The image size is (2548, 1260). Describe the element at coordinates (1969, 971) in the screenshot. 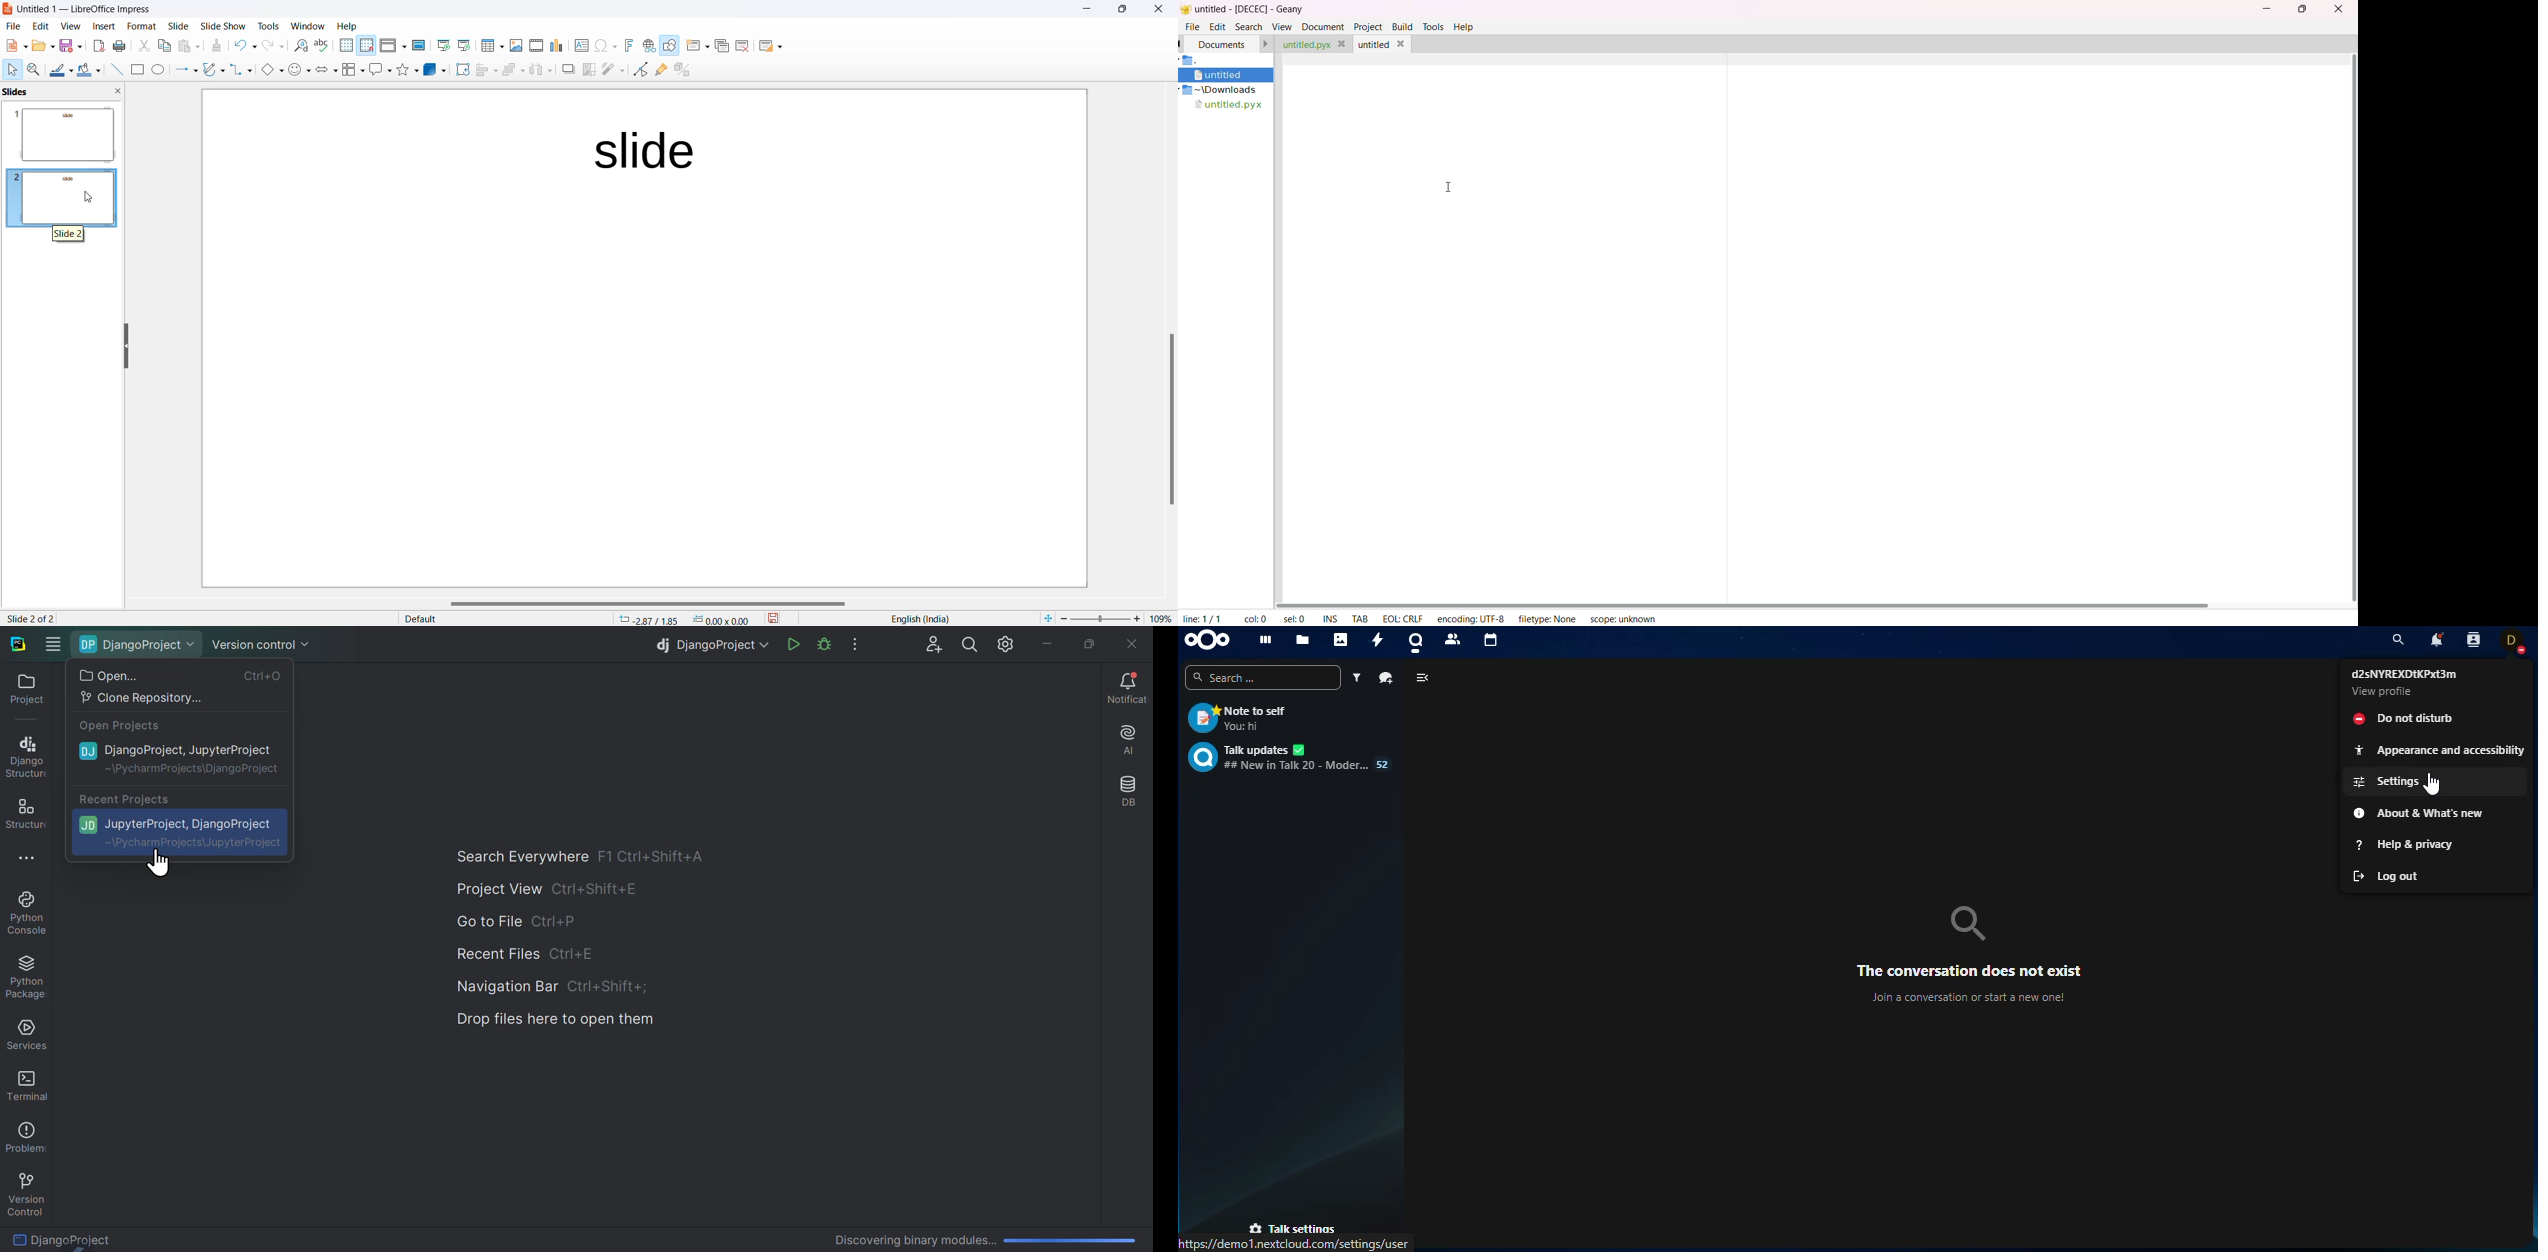

I see `The conversation does not exist` at that location.